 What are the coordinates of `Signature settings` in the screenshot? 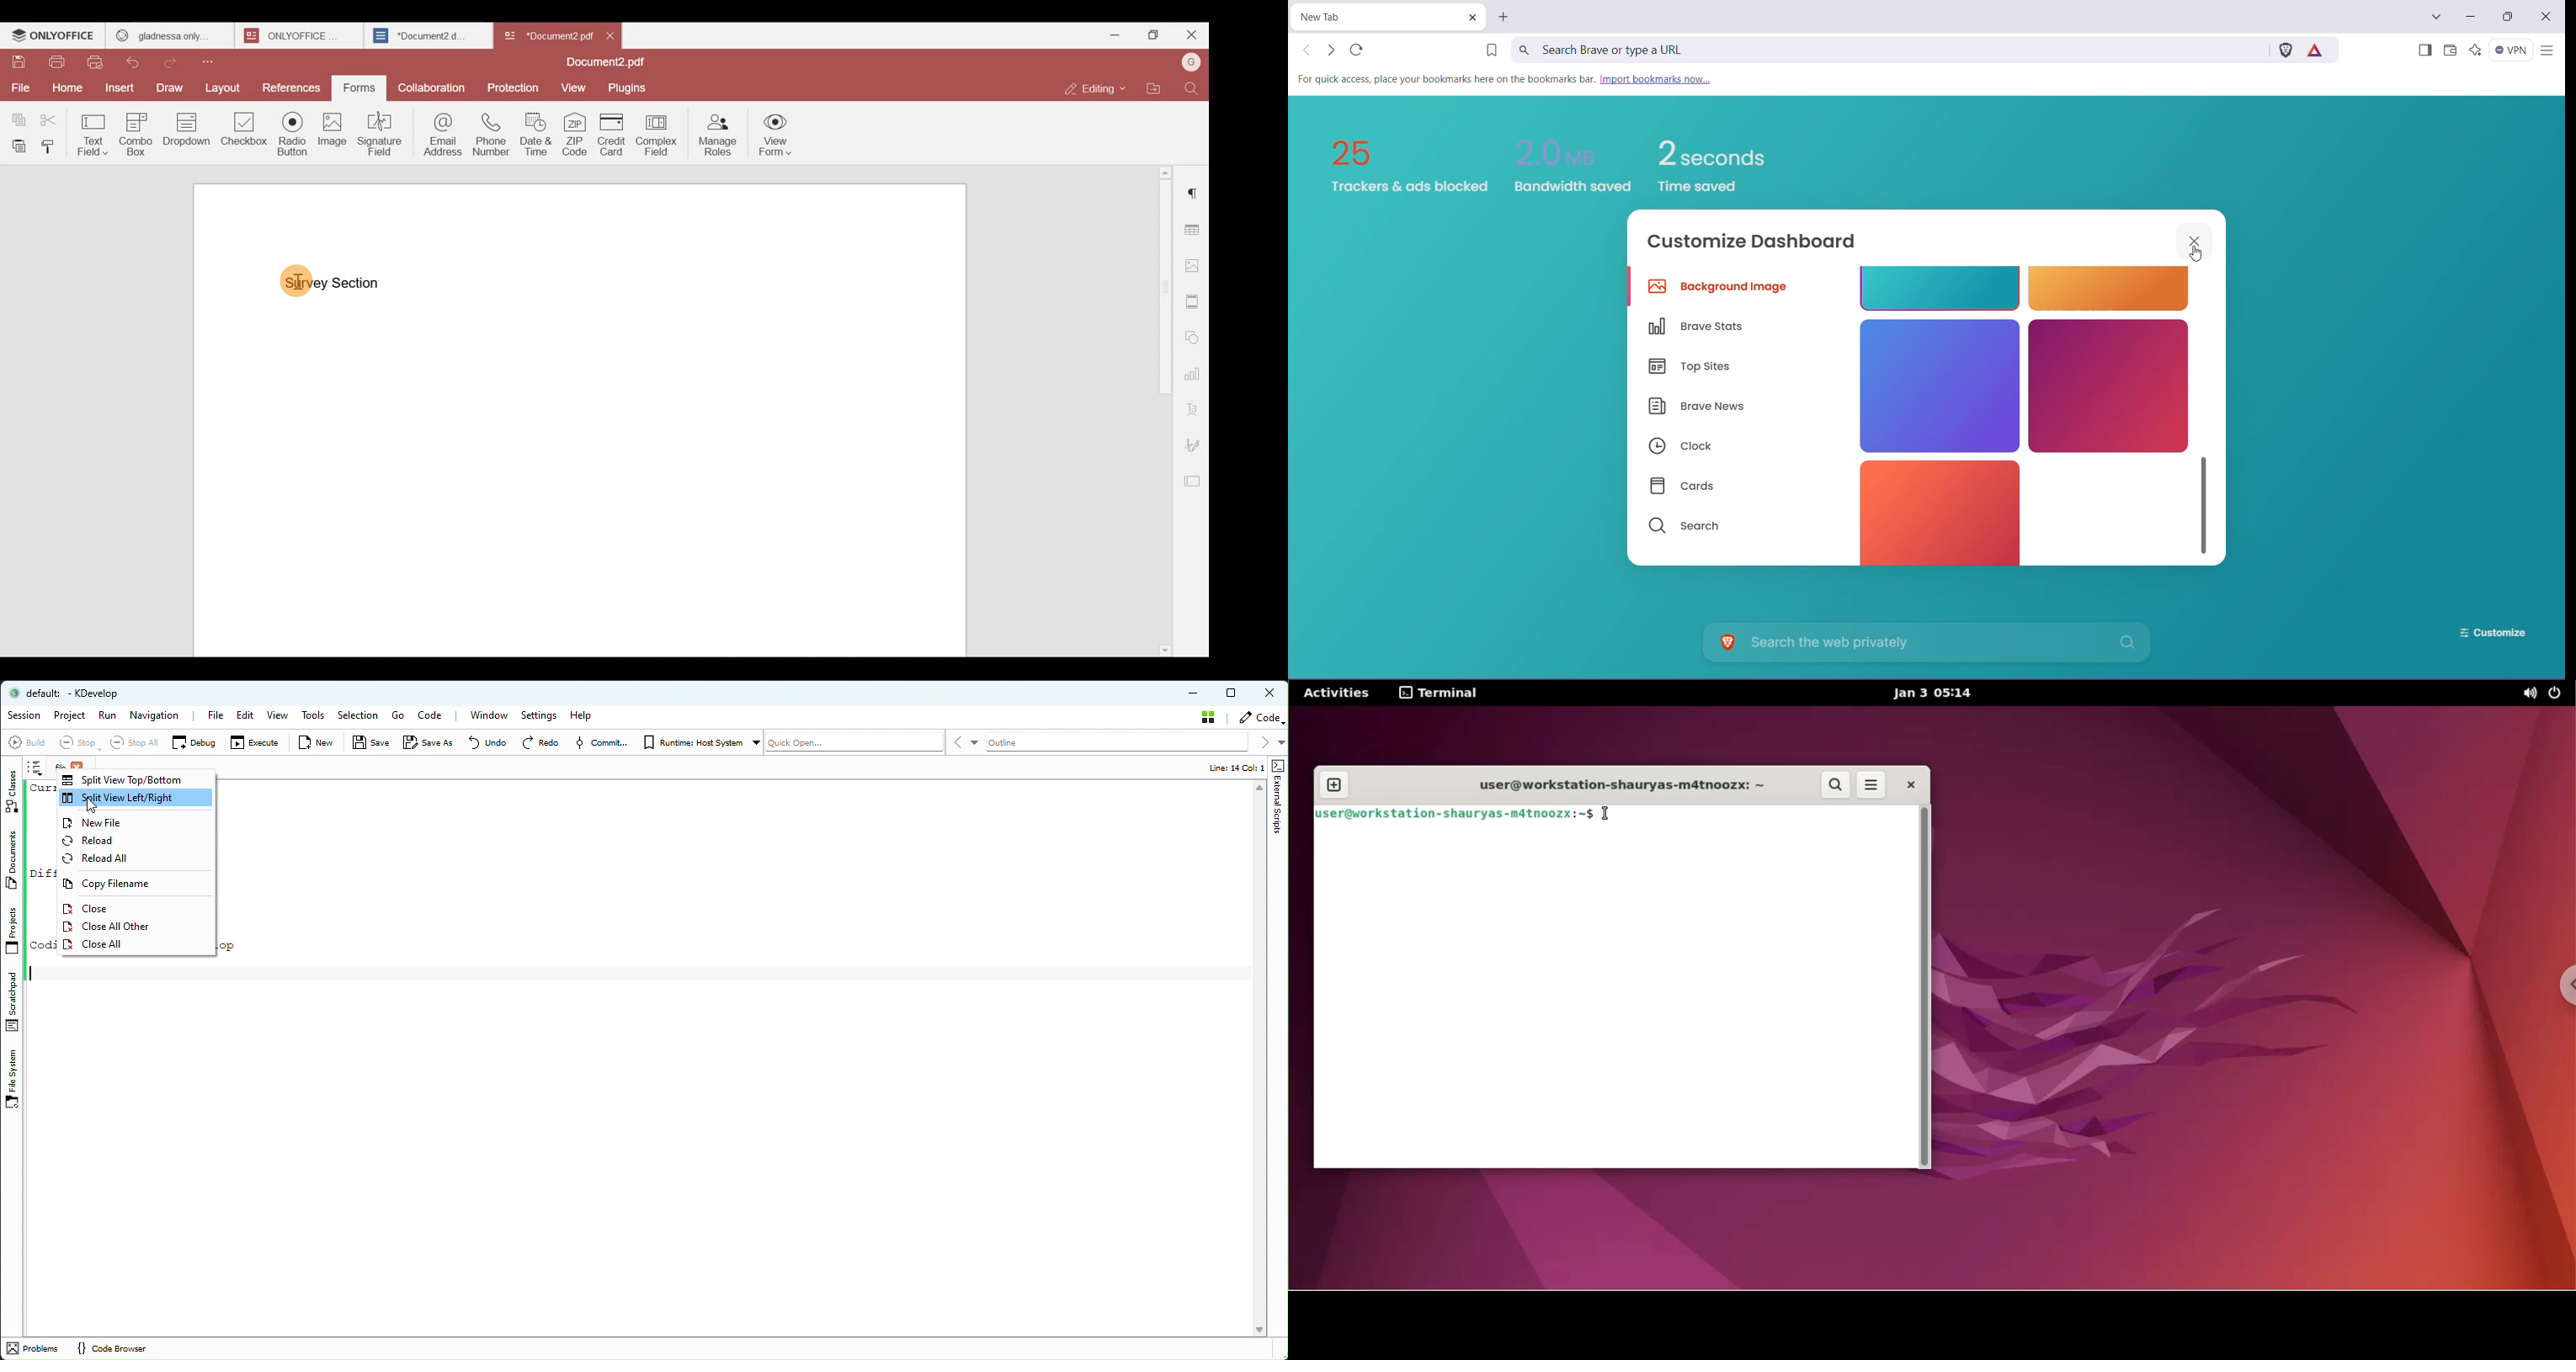 It's located at (1194, 445).